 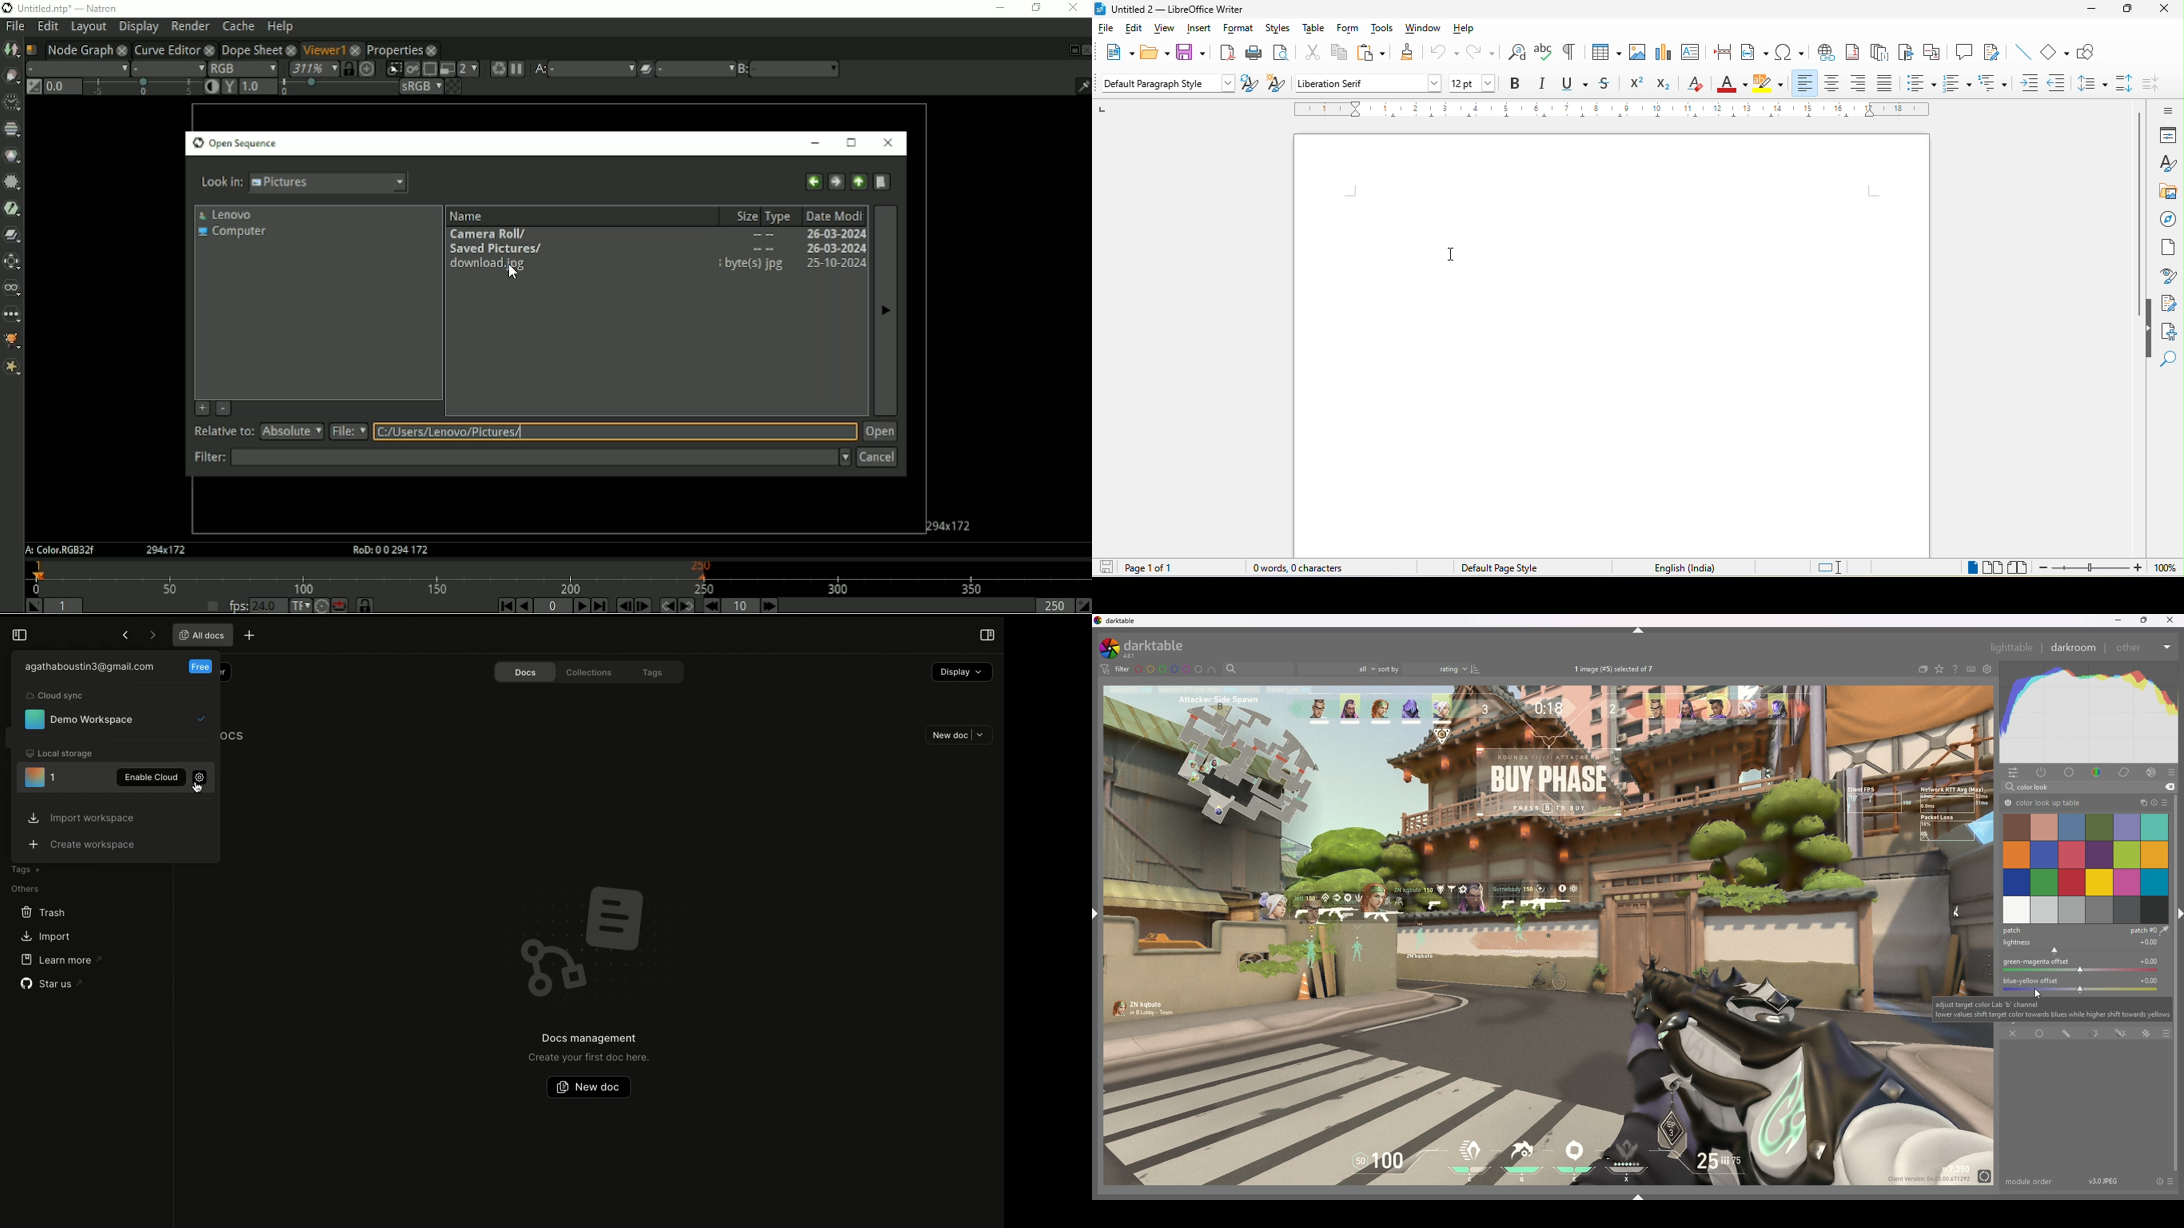 I want to click on help, so click(x=1468, y=29).